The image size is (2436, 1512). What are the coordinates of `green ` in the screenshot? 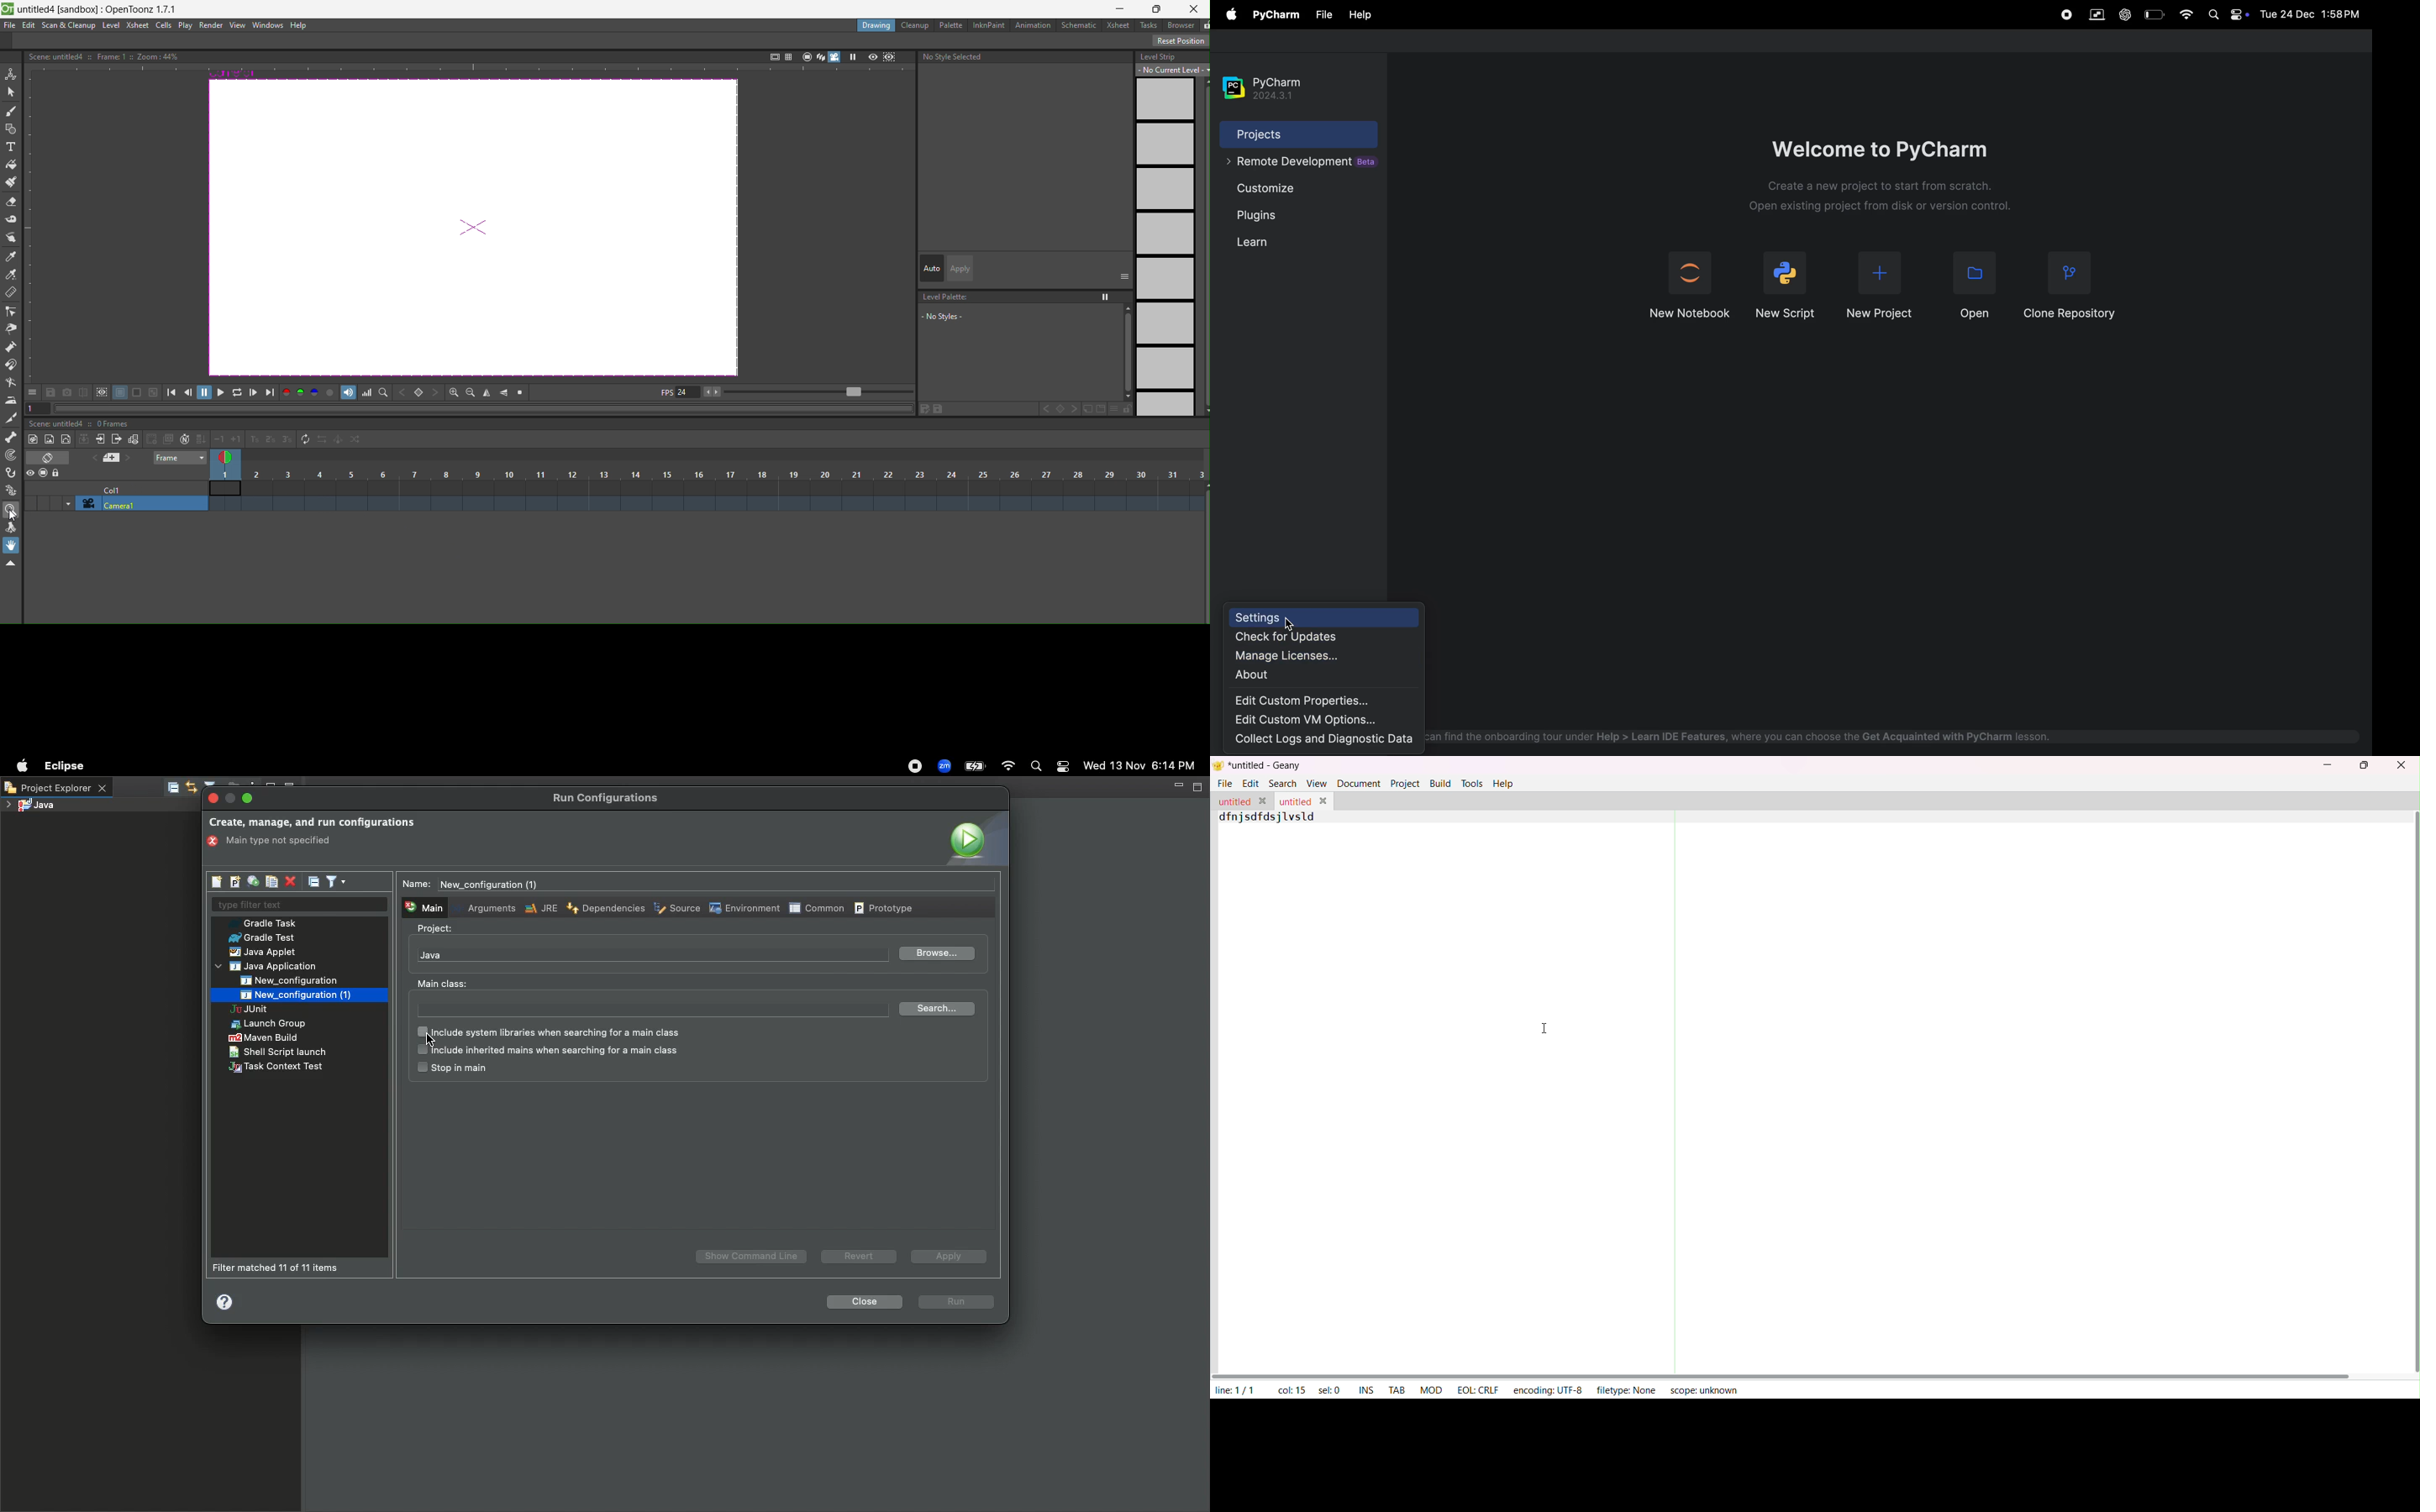 It's located at (301, 394).